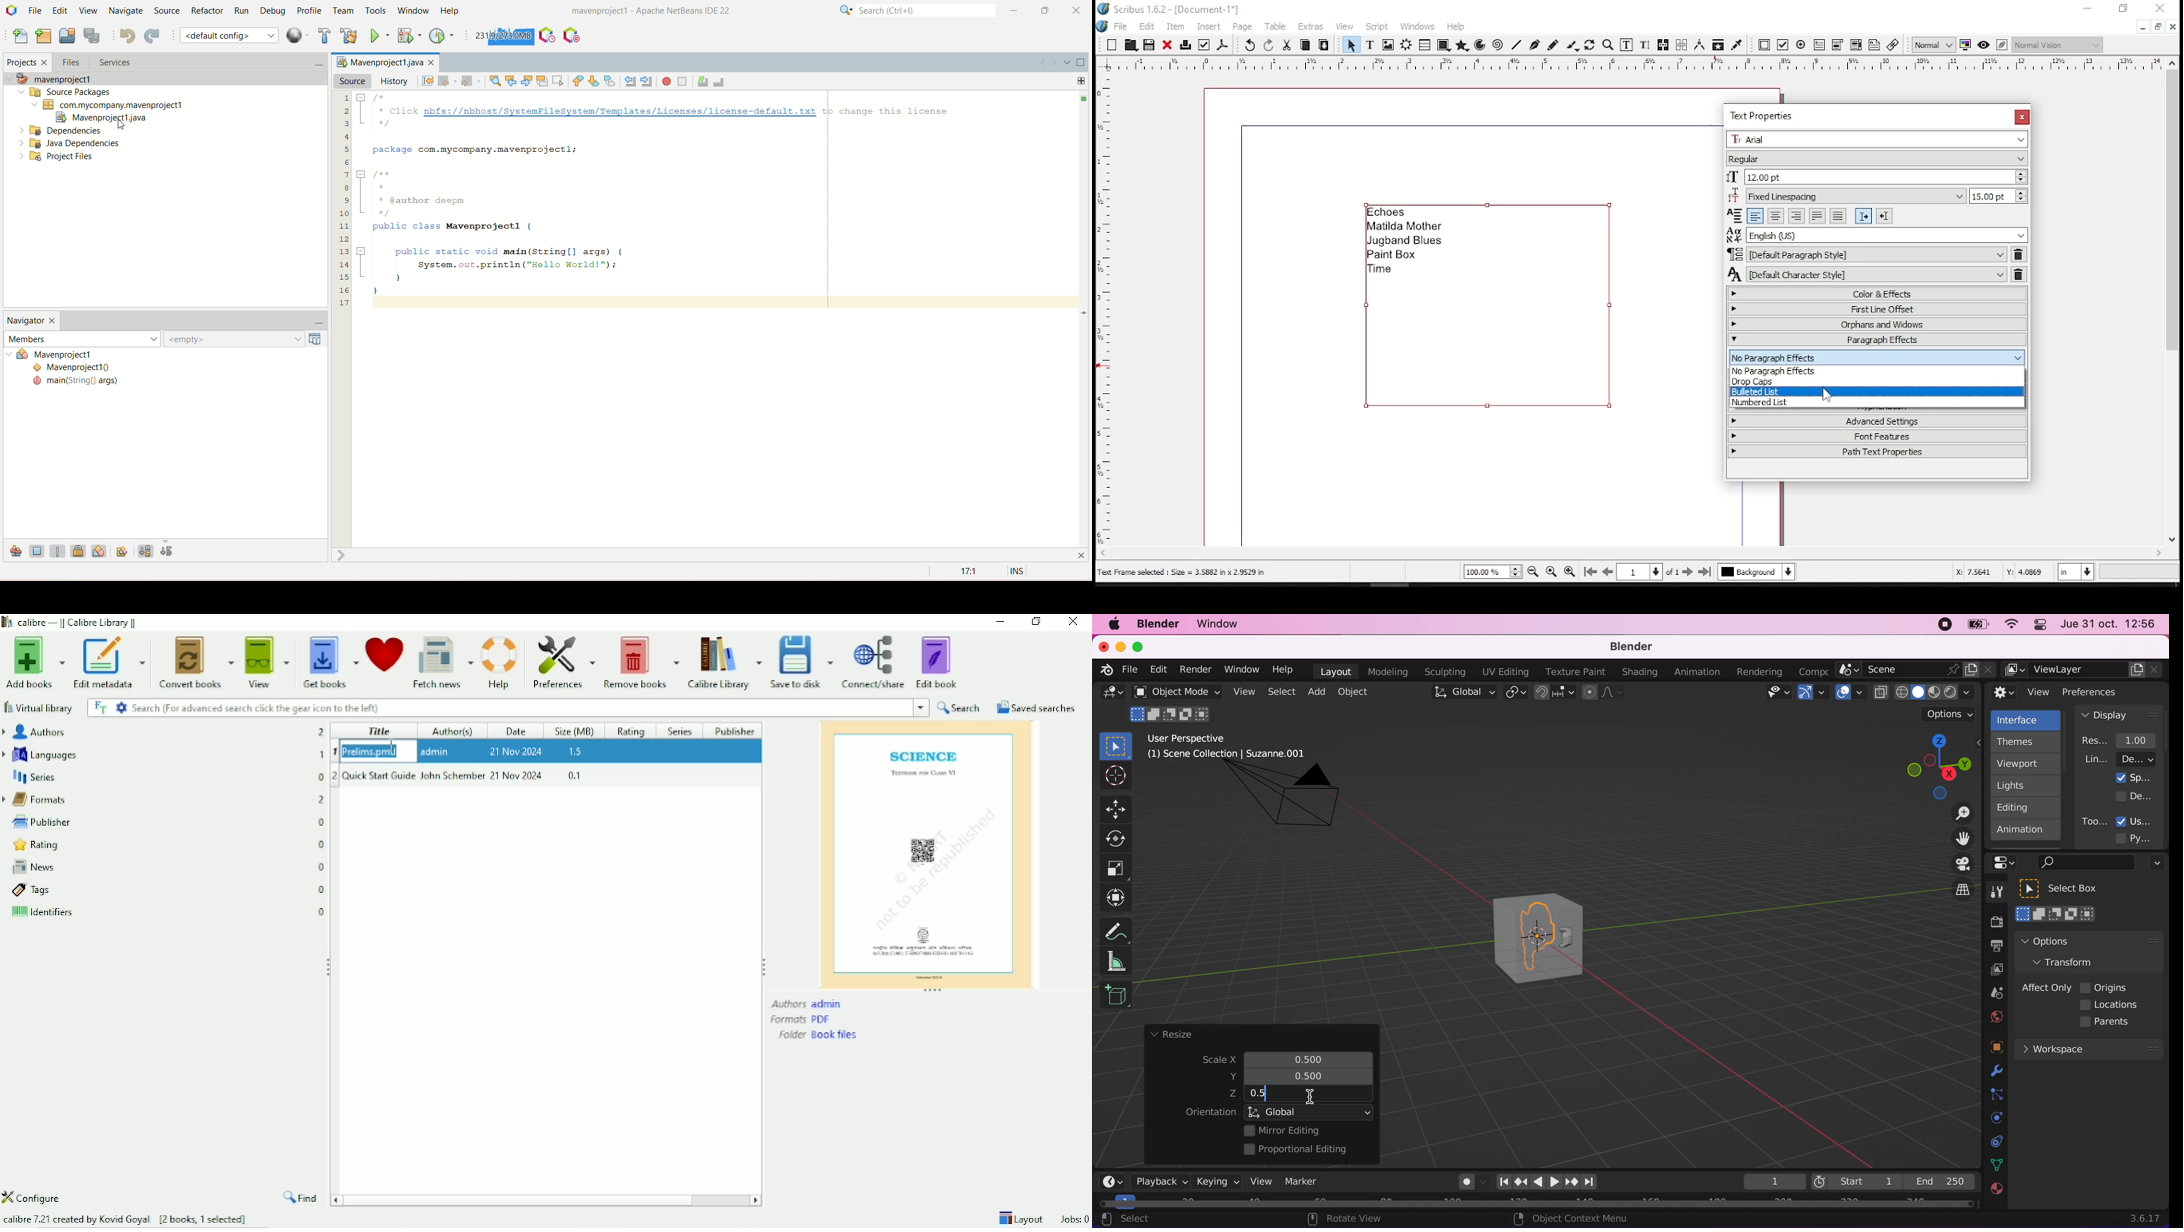 The height and width of the screenshot is (1232, 2184). What do you see at coordinates (1994, 1016) in the screenshot?
I see `world` at bounding box center [1994, 1016].